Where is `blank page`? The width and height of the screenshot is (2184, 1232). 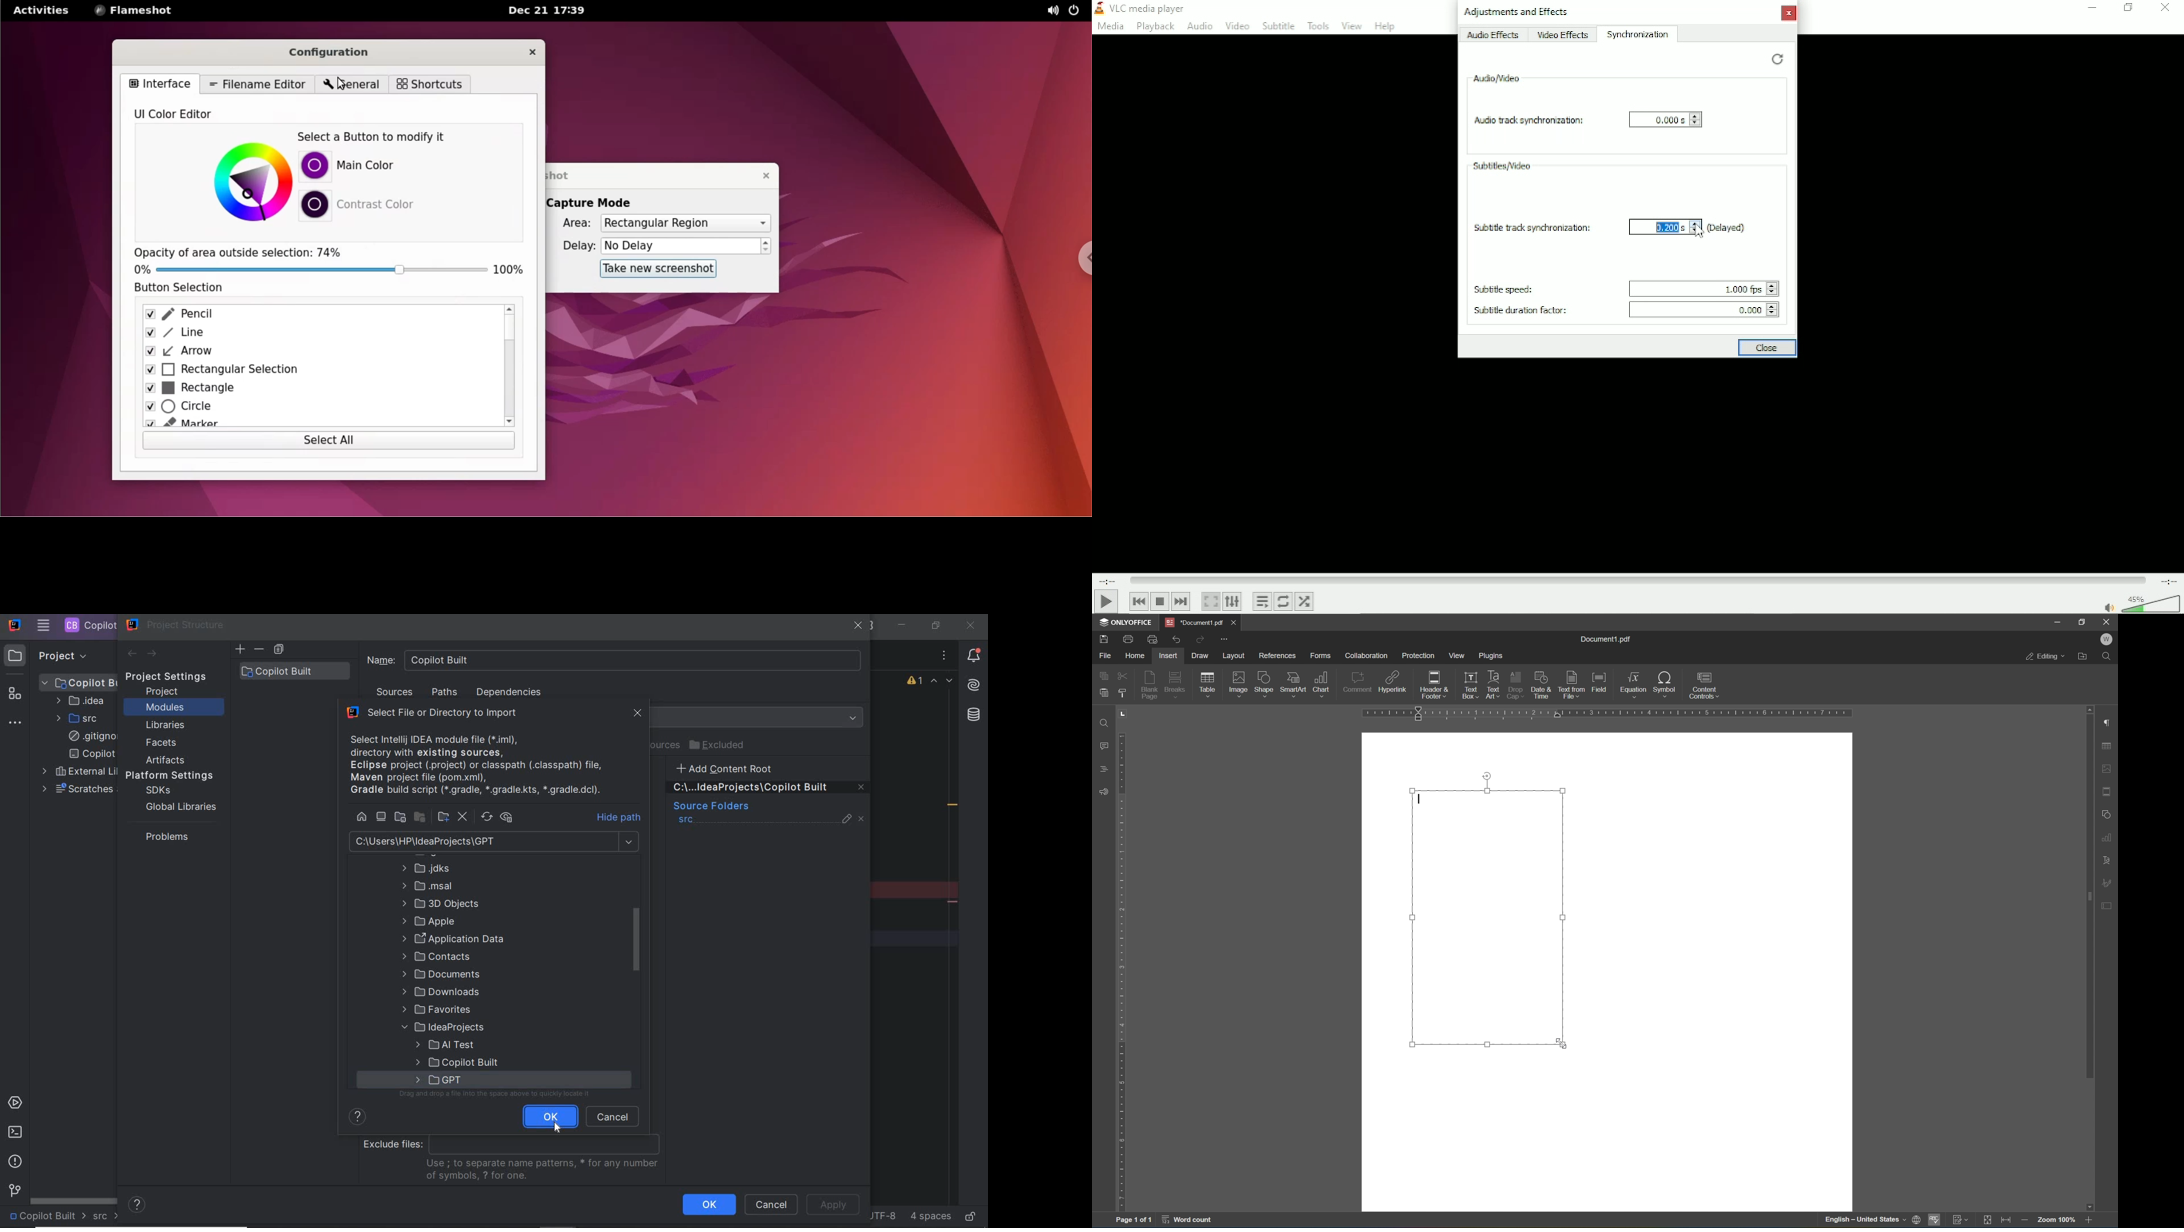
blank page is located at coordinates (1150, 684).